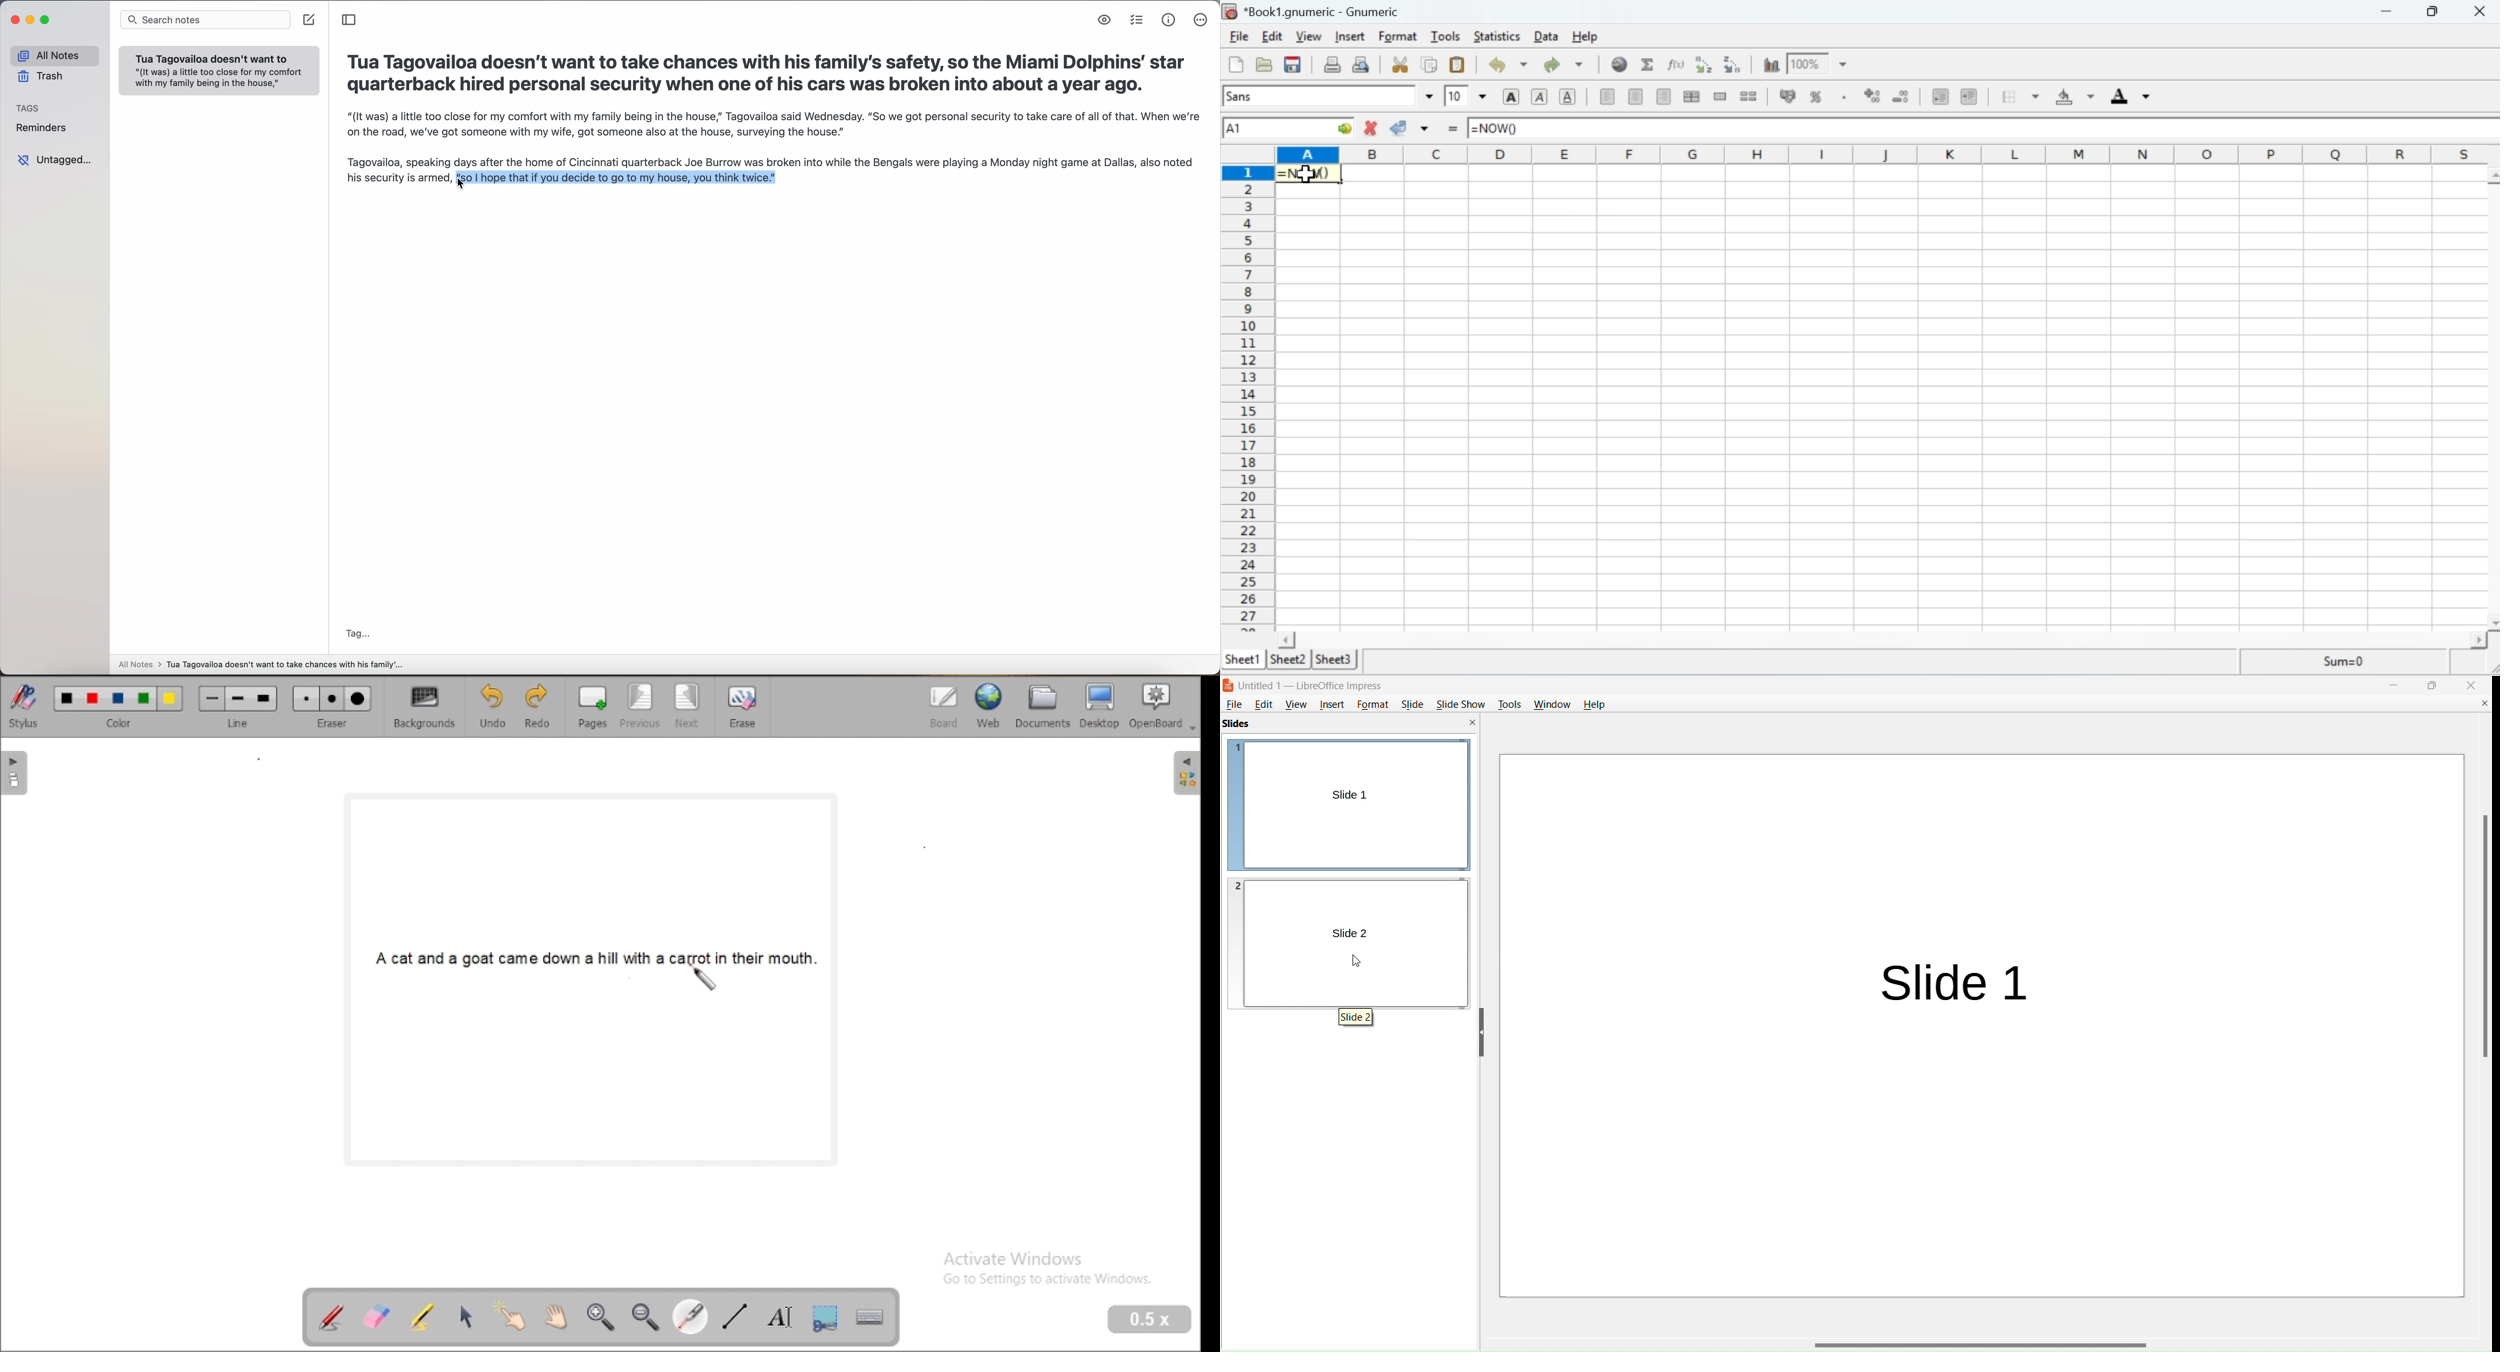 The image size is (2520, 1372). Describe the element at coordinates (1337, 130) in the screenshot. I see `go to` at that location.